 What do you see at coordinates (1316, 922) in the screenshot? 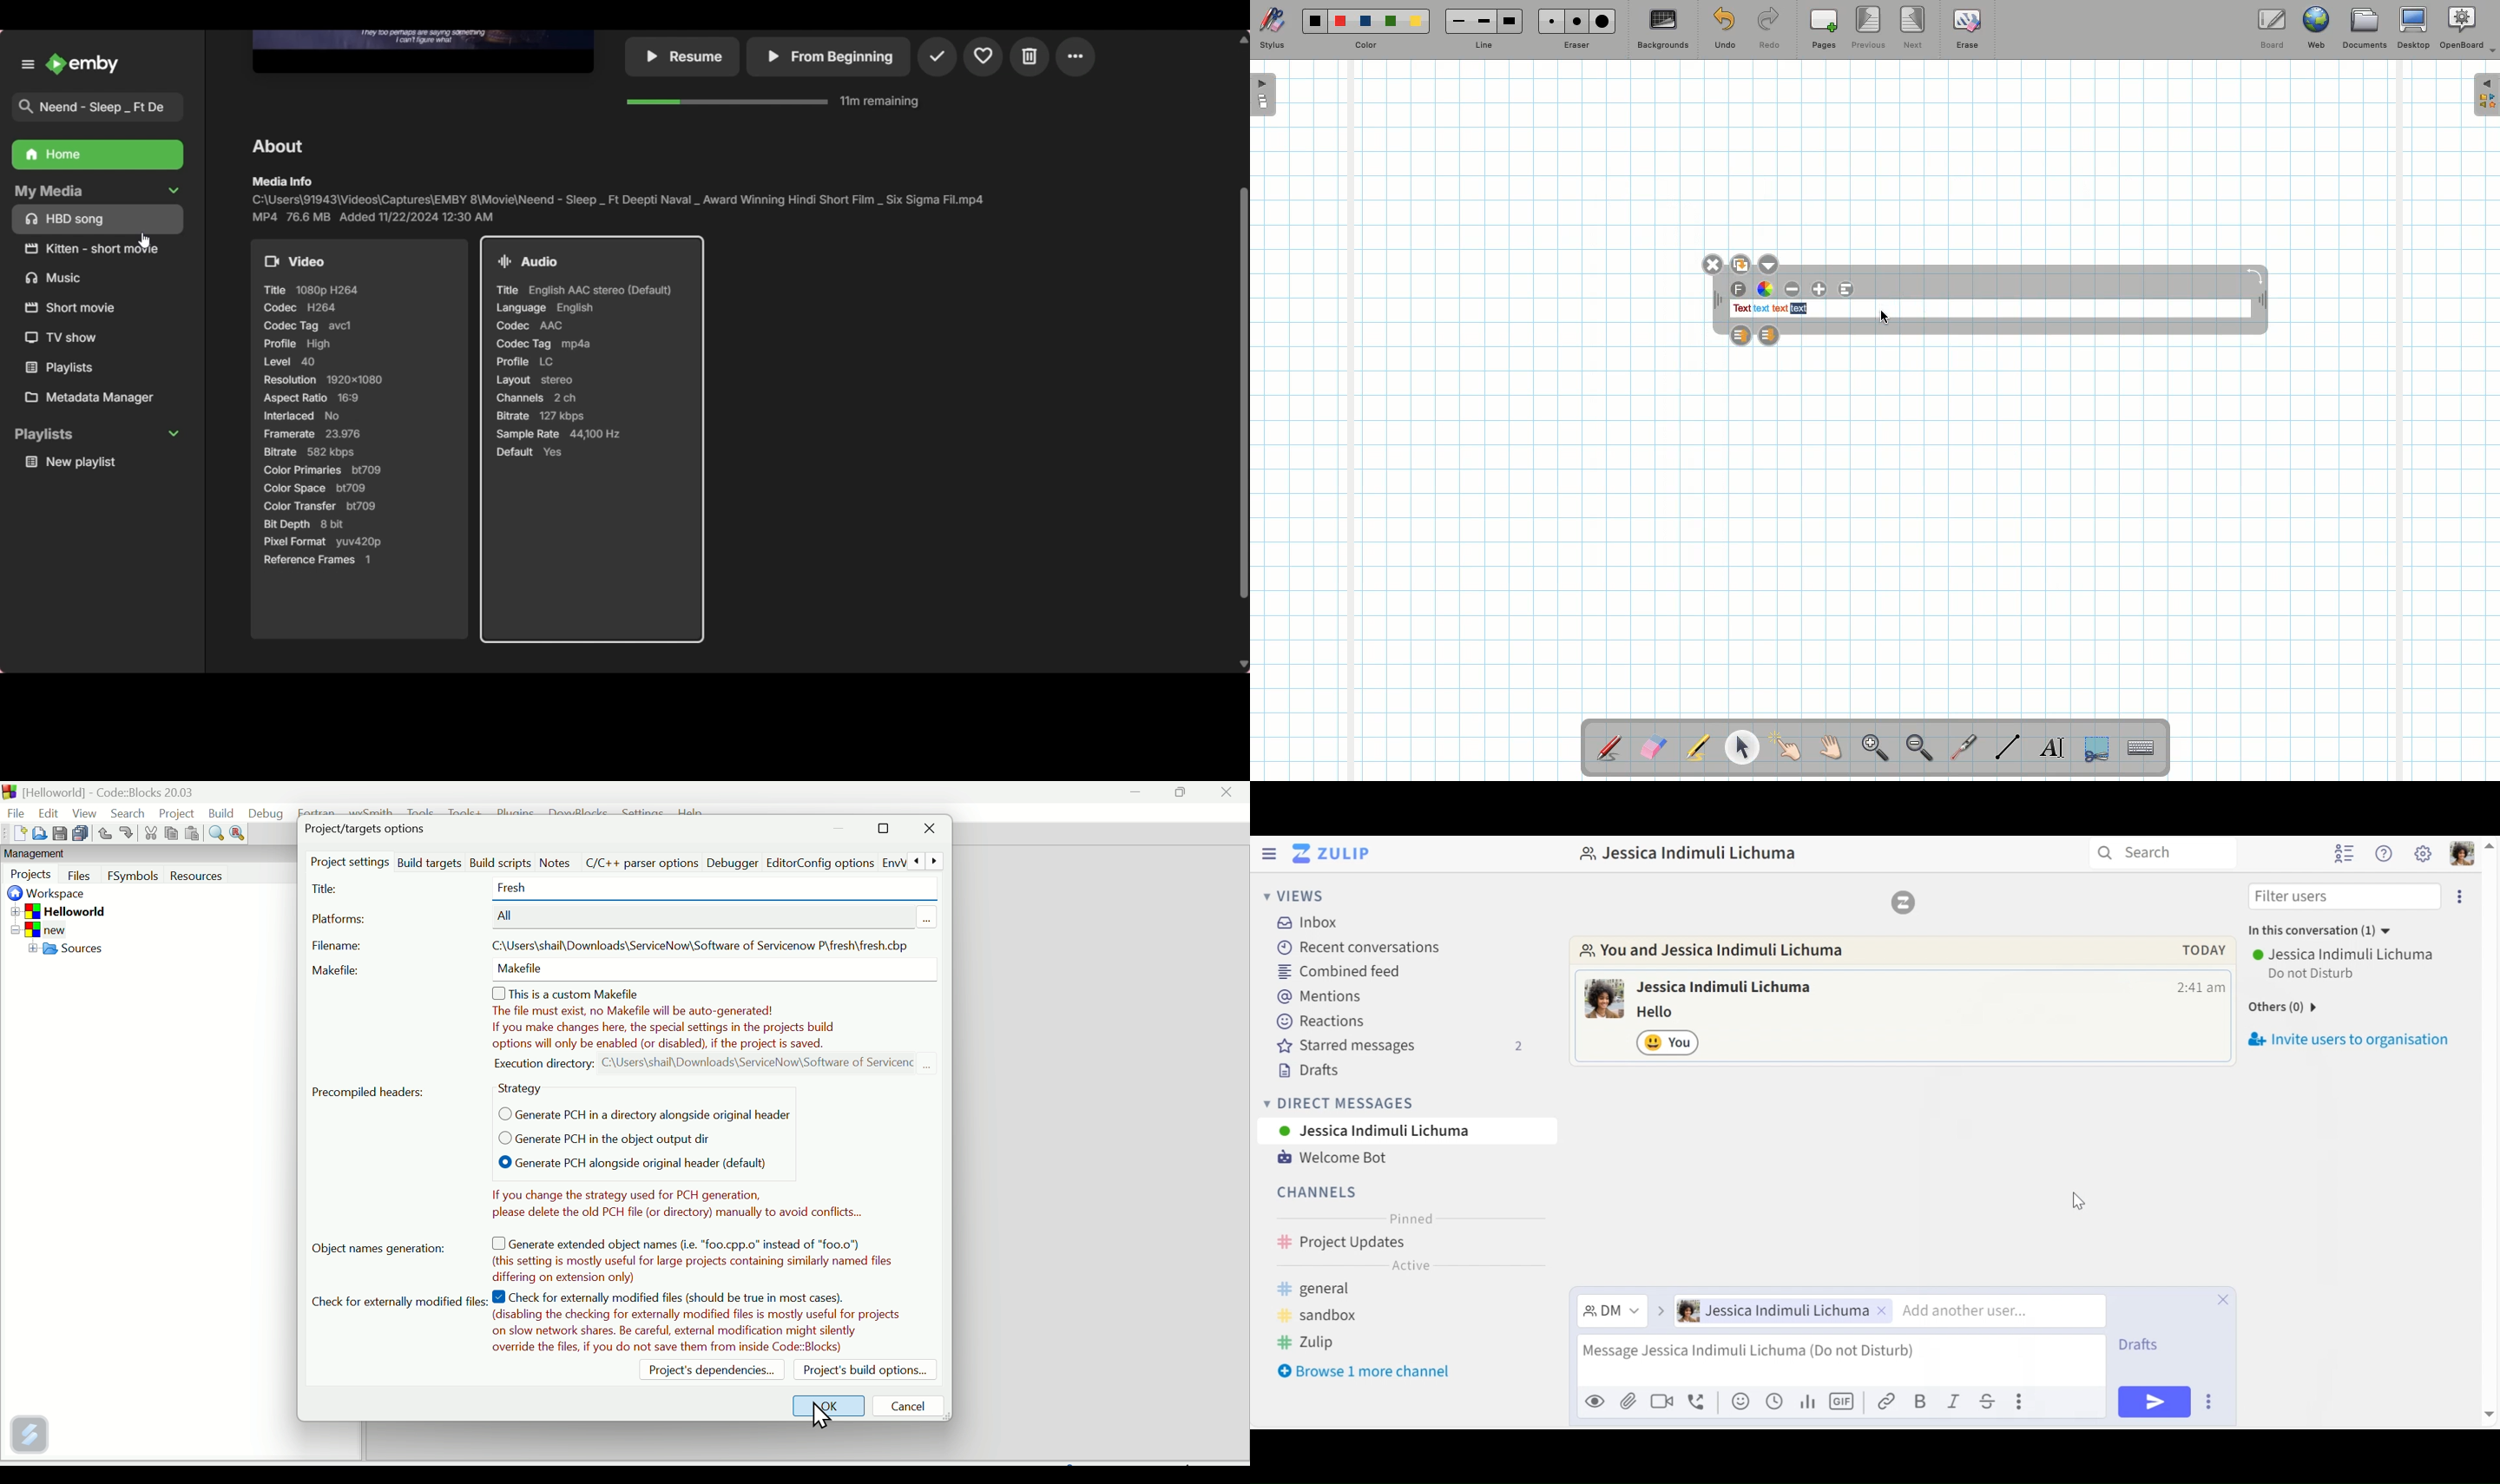
I see `Inbox` at bounding box center [1316, 922].